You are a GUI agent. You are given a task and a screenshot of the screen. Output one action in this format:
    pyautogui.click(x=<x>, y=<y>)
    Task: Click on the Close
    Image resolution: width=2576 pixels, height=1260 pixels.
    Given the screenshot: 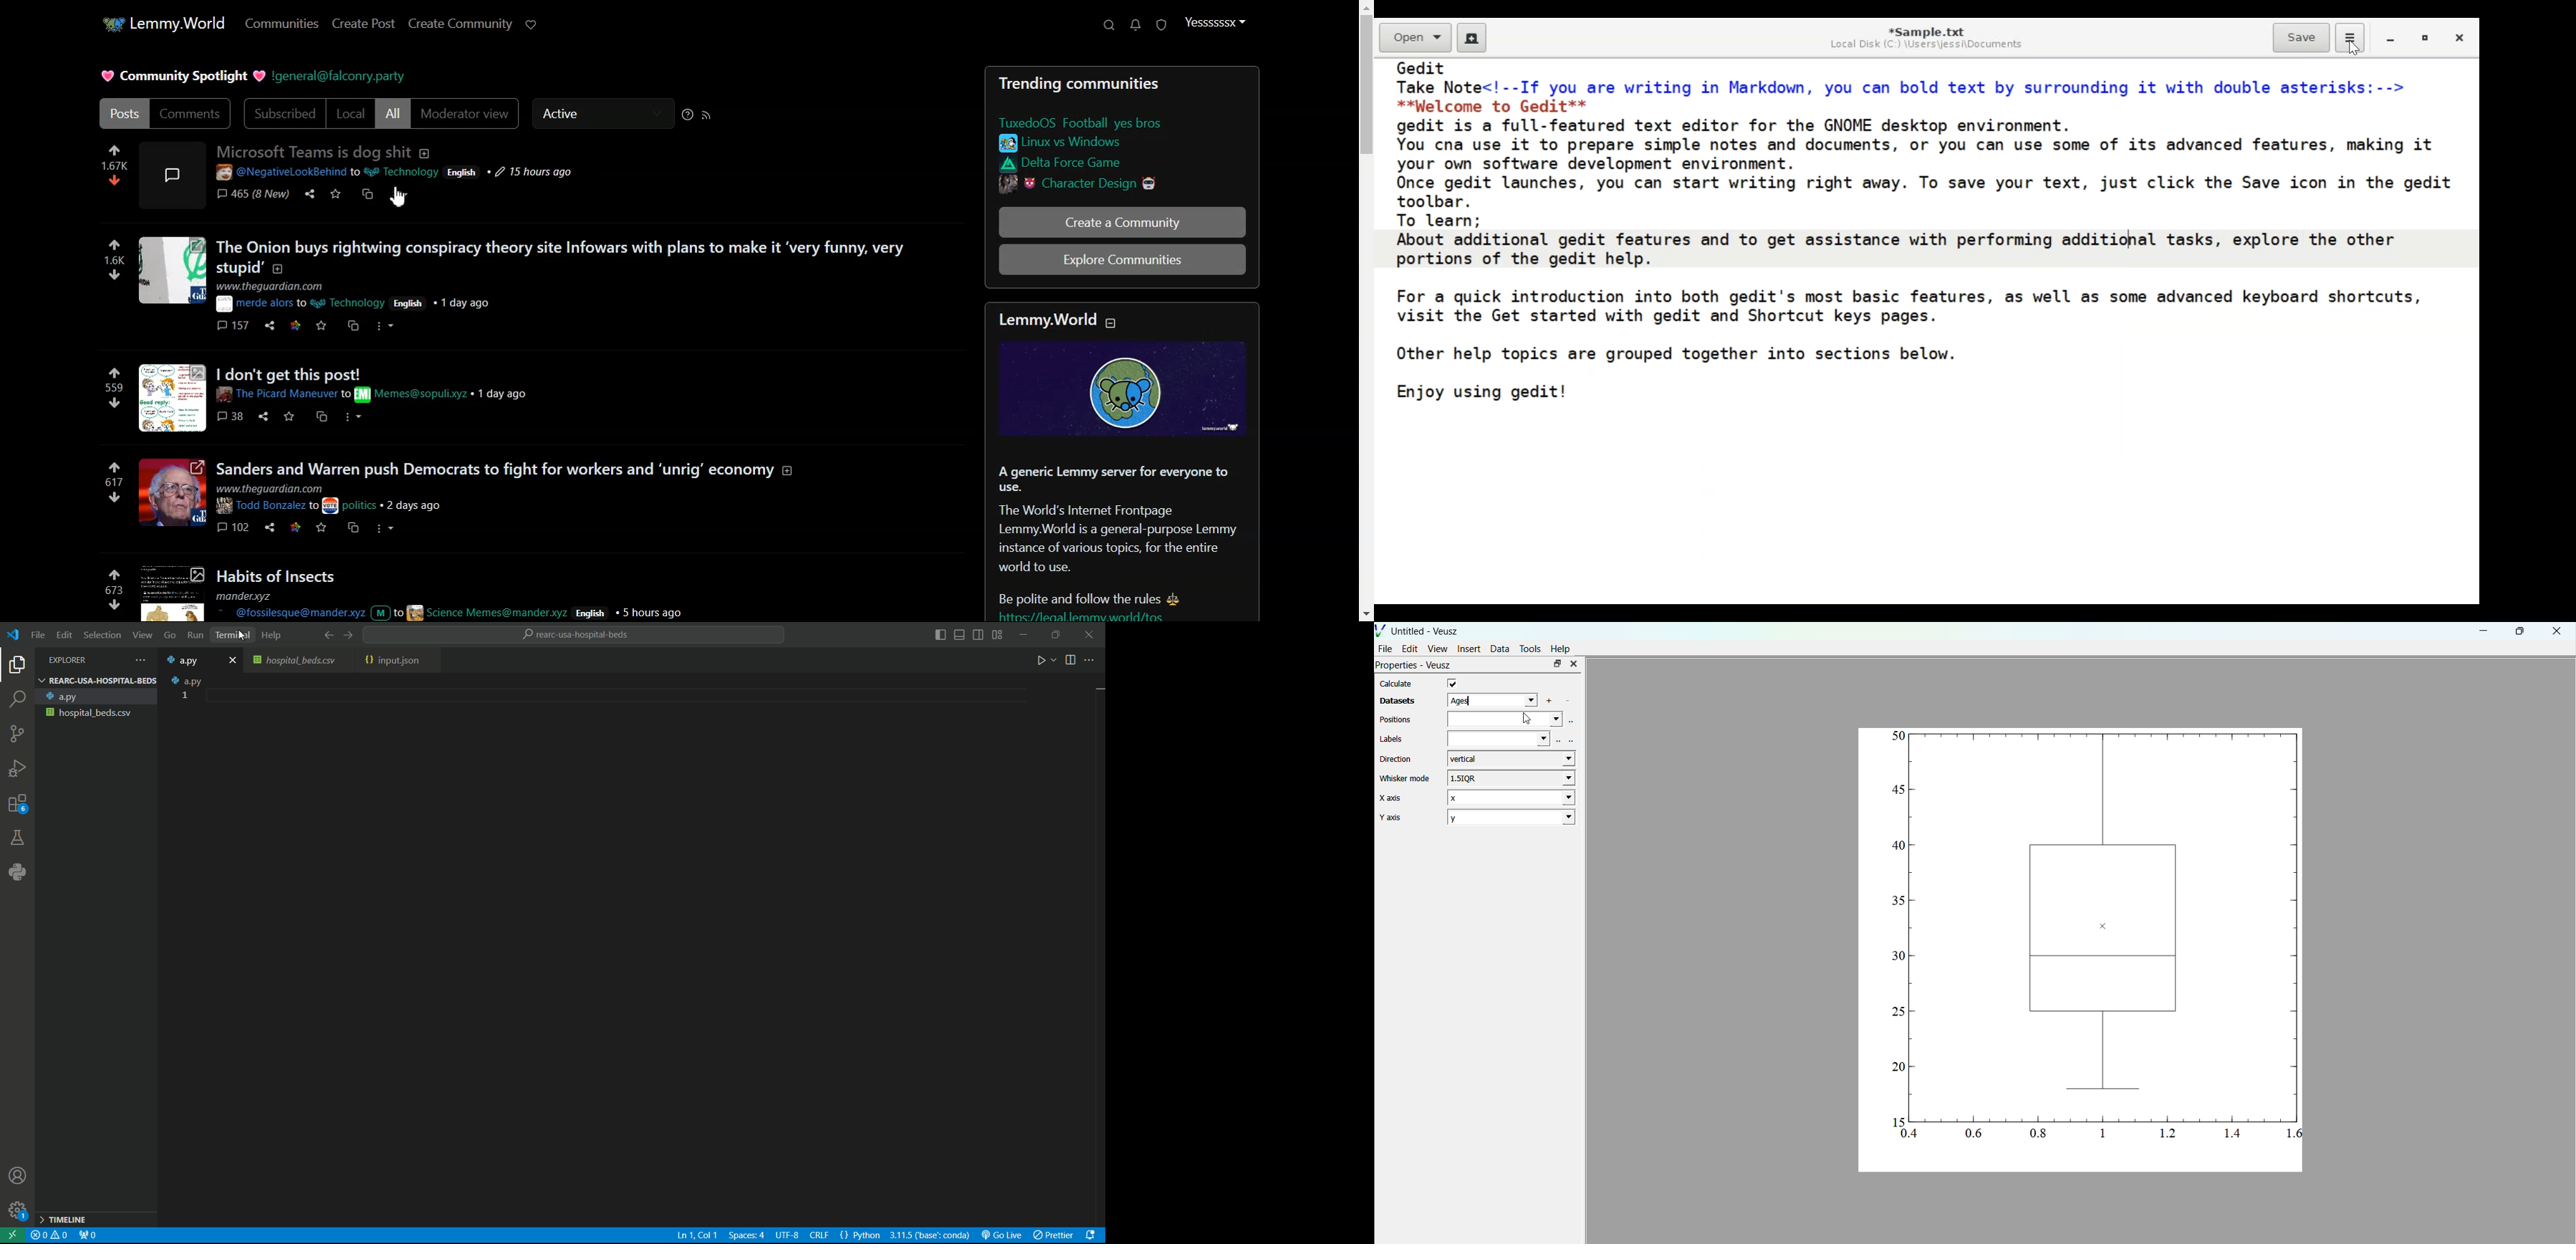 What is the action you would take?
    pyautogui.click(x=2462, y=39)
    